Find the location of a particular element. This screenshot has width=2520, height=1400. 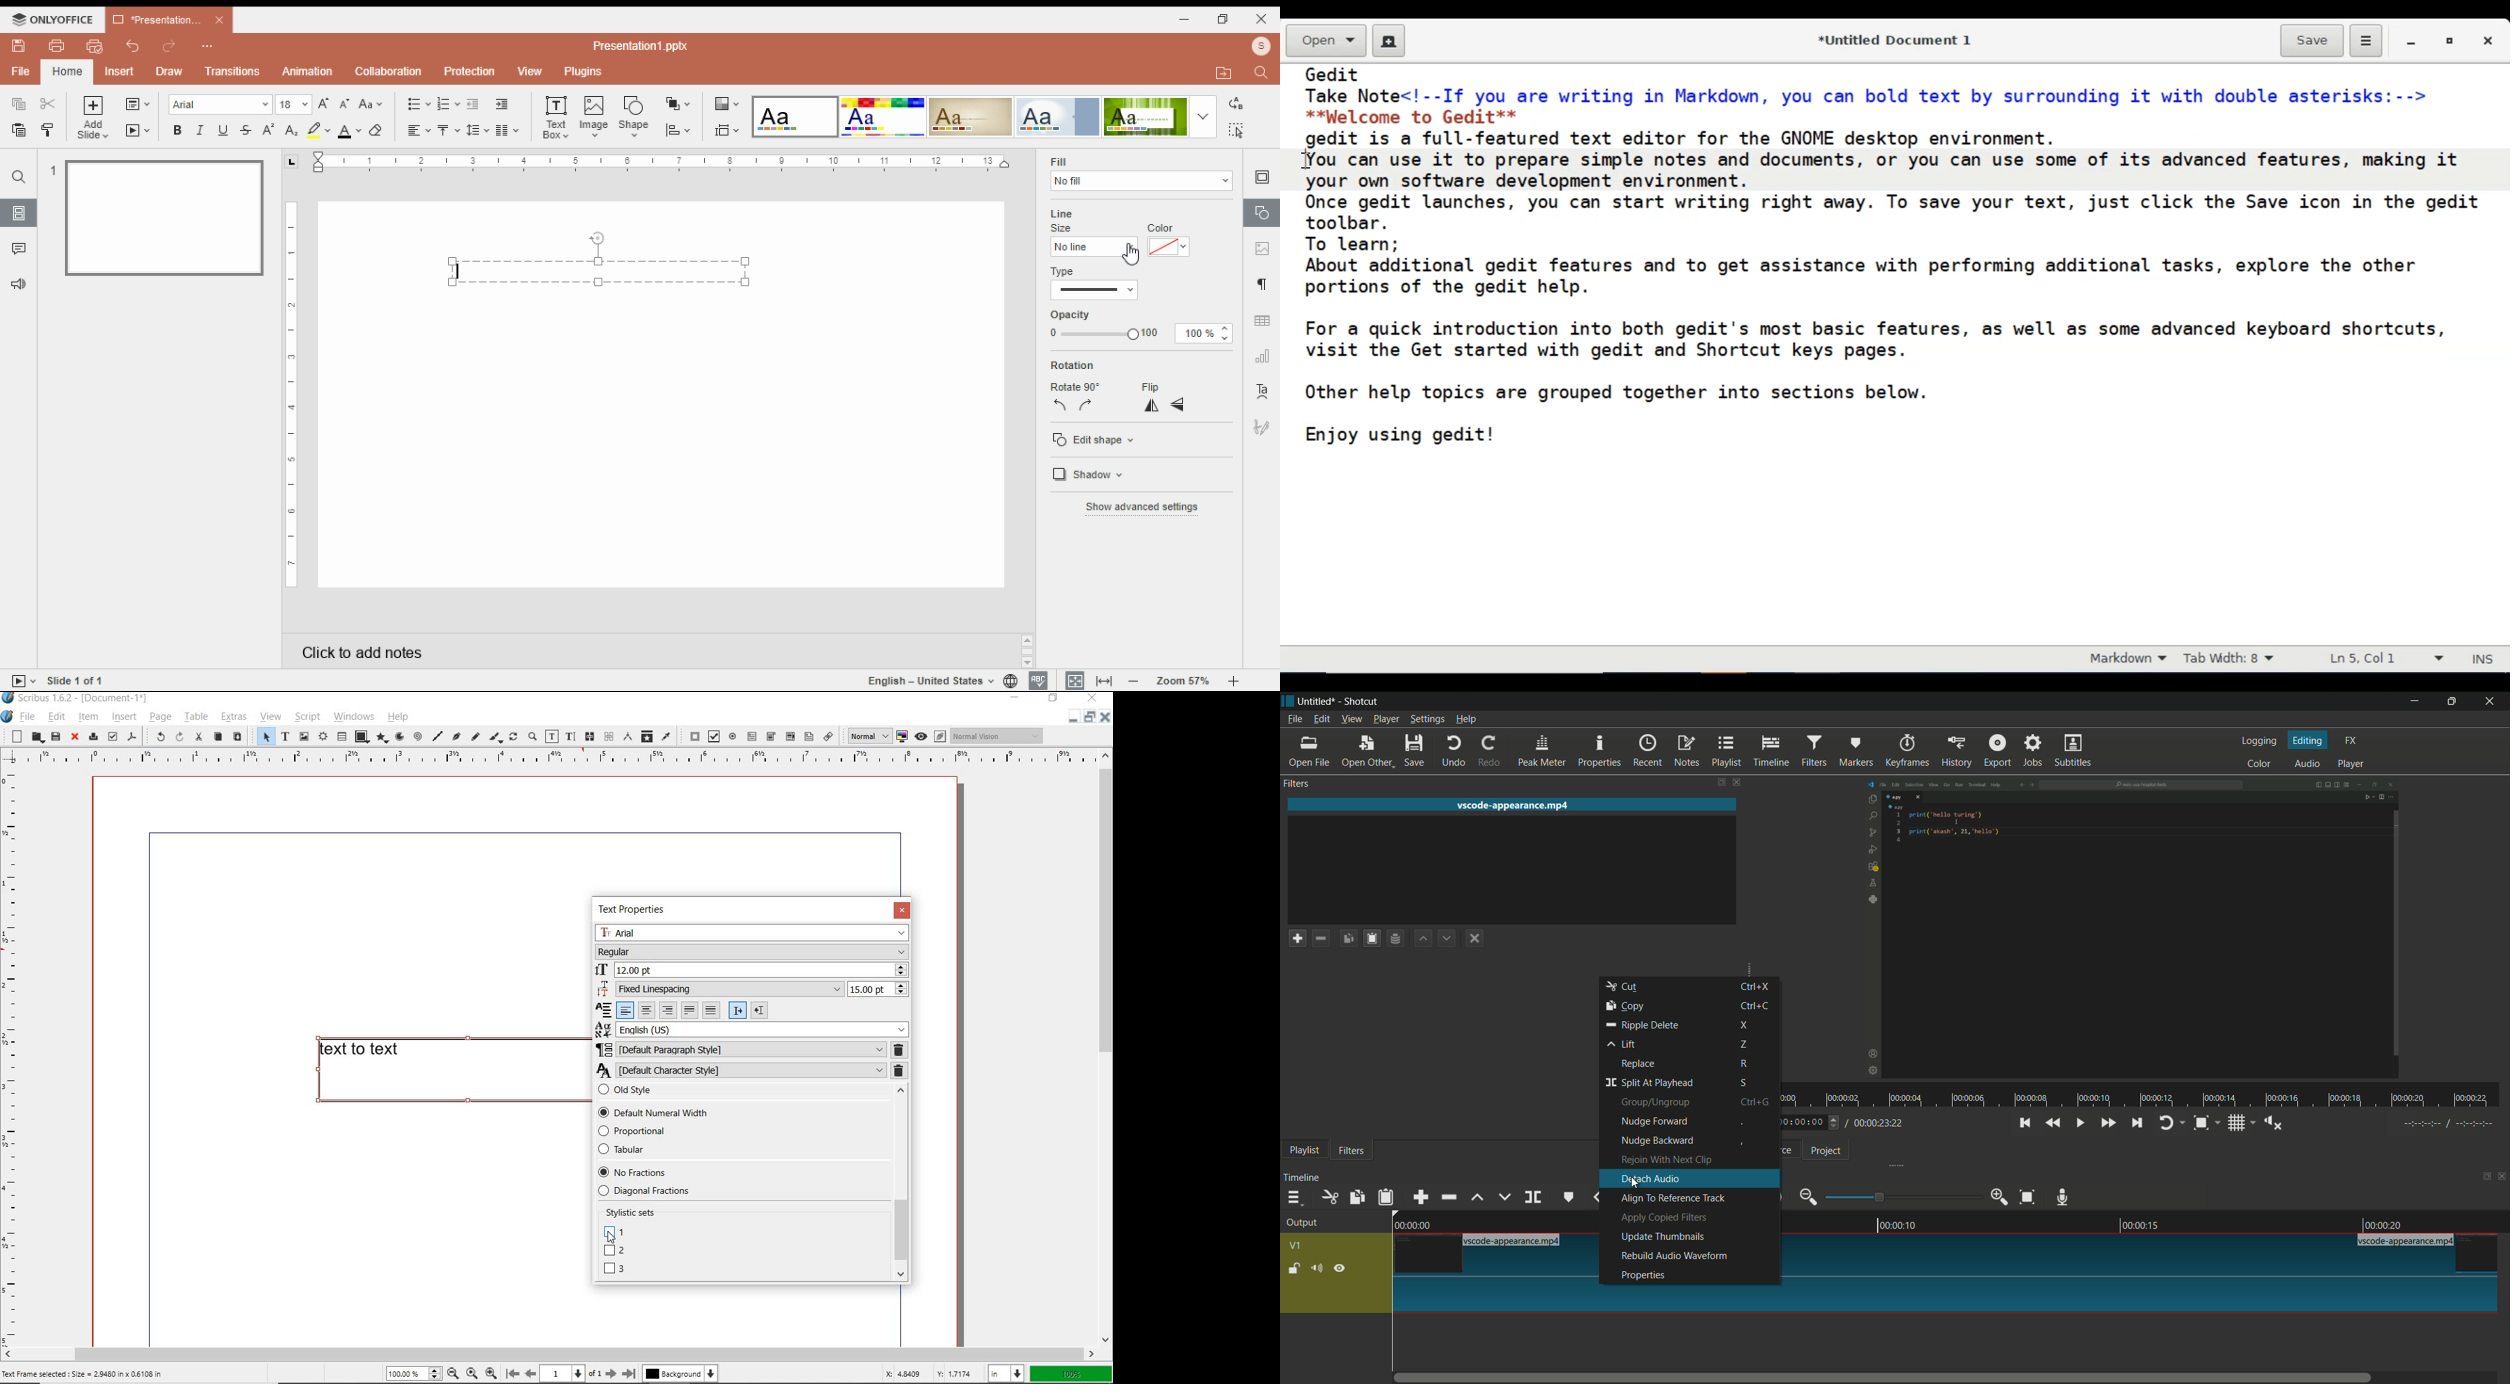

font size is located at coordinates (293, 104).